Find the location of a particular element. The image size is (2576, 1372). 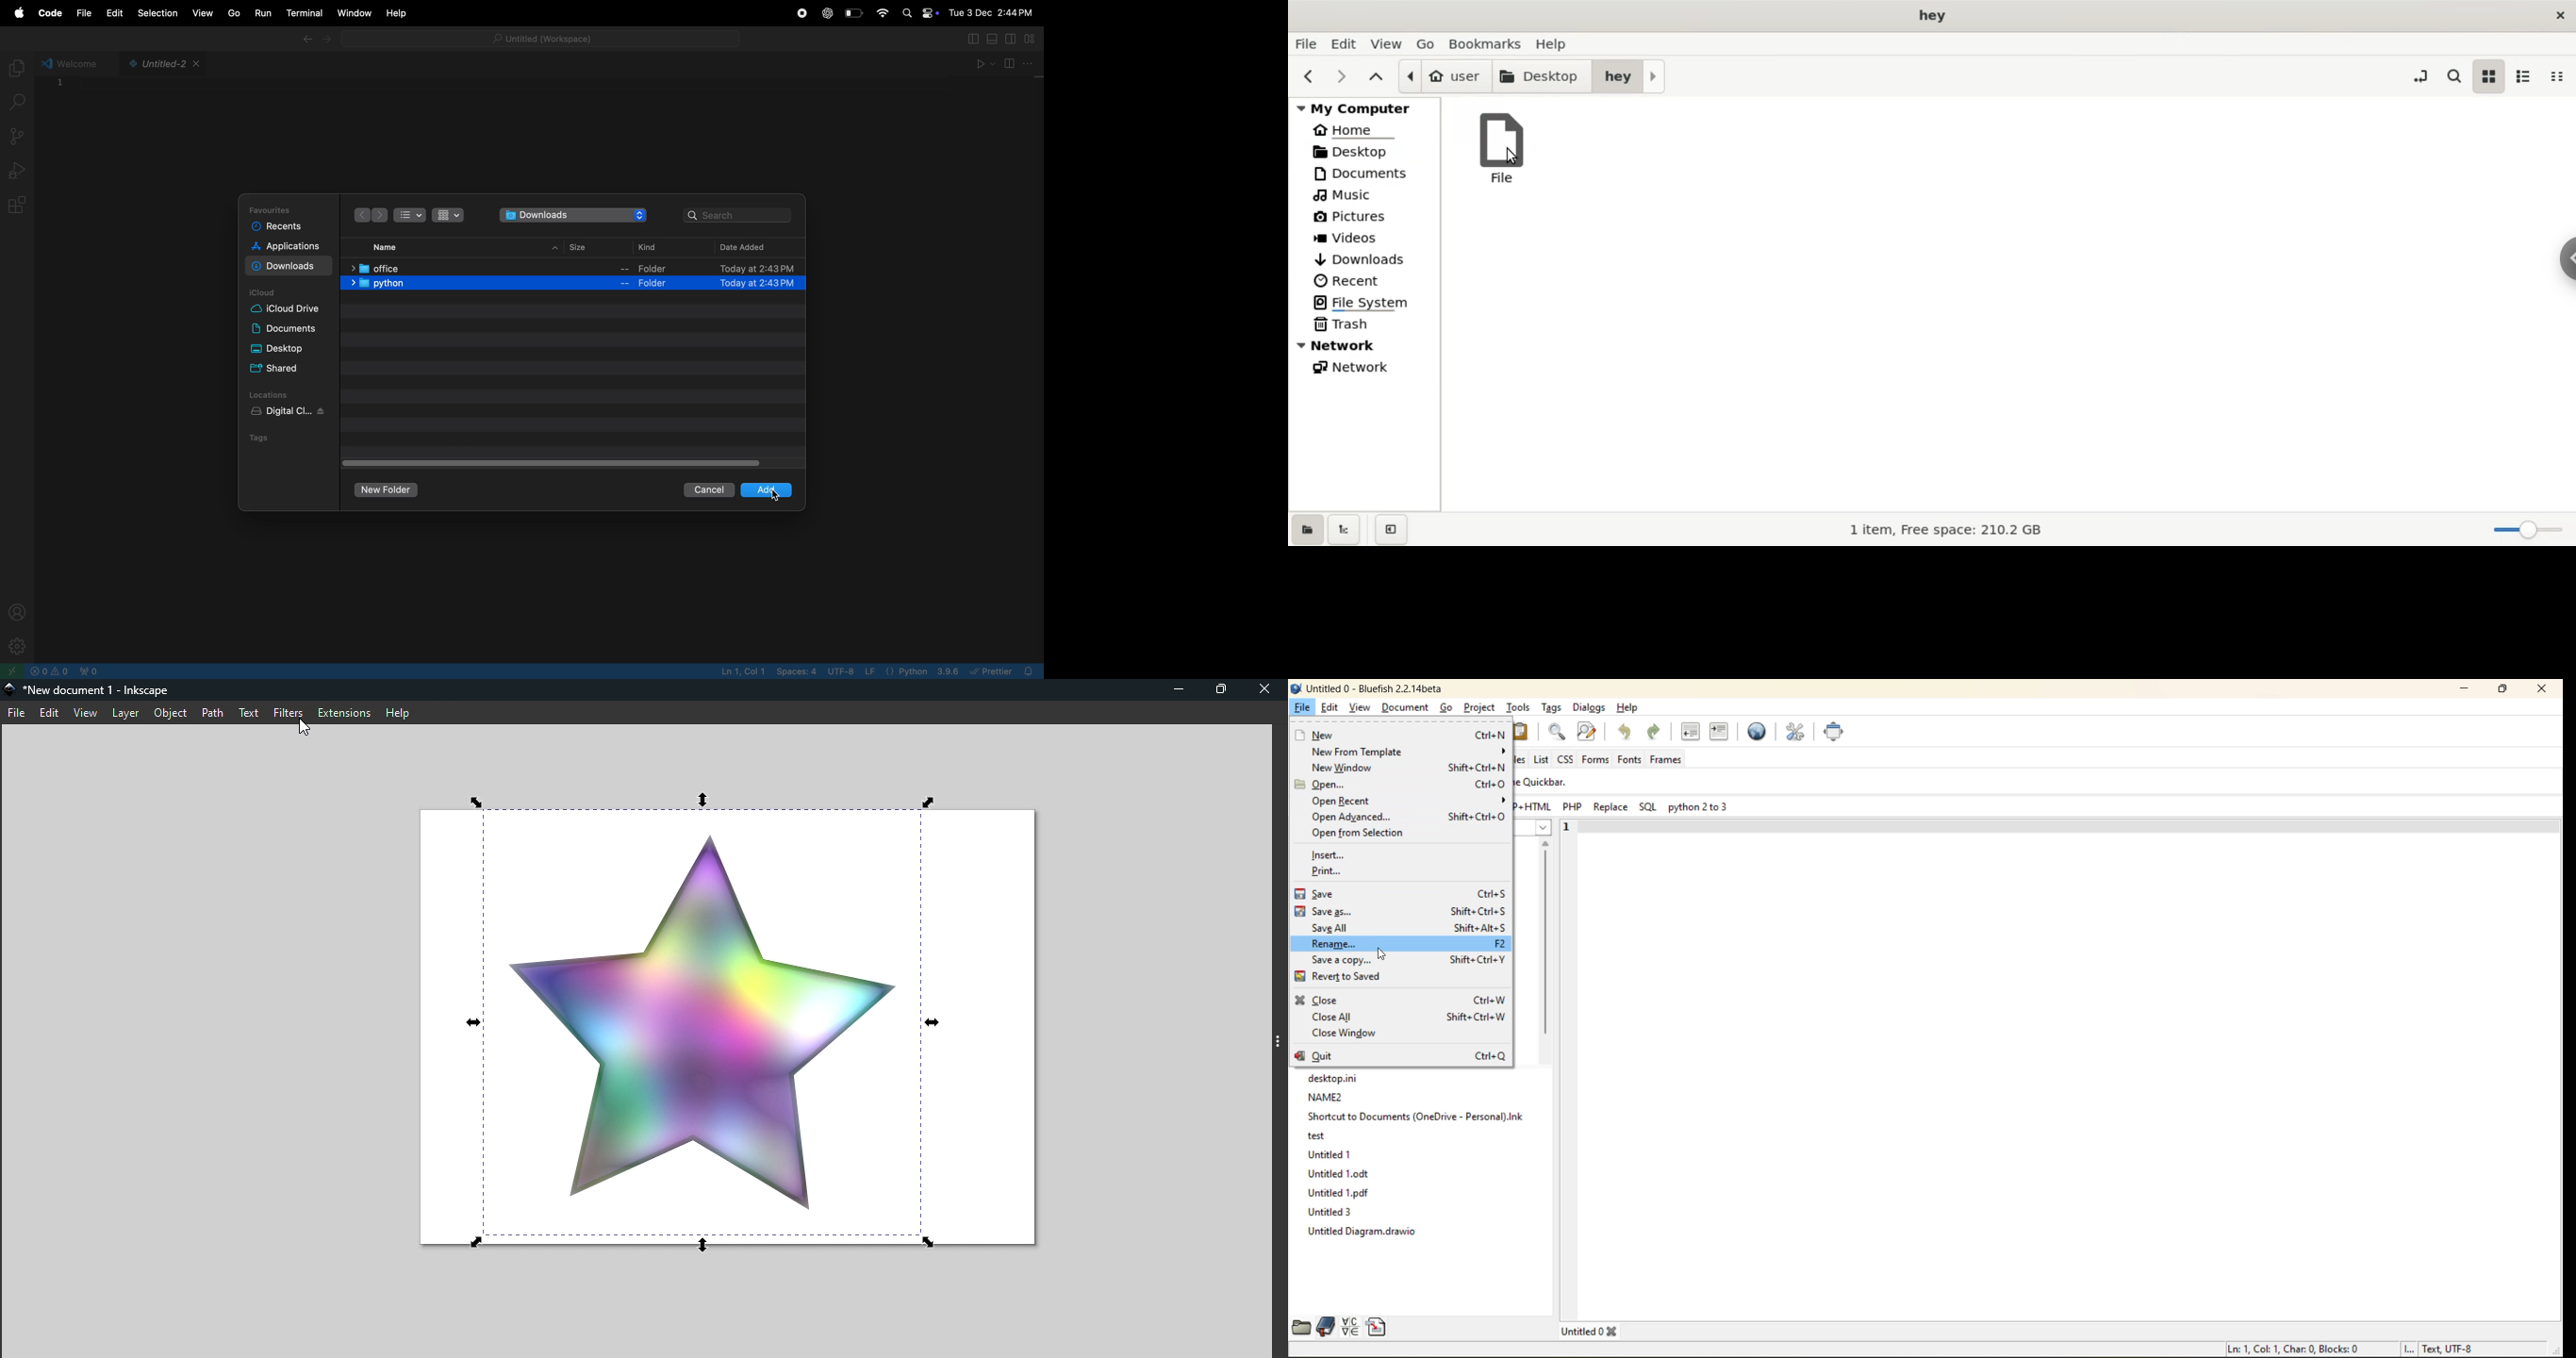

line col 4 is located at coordinates (745, 671).